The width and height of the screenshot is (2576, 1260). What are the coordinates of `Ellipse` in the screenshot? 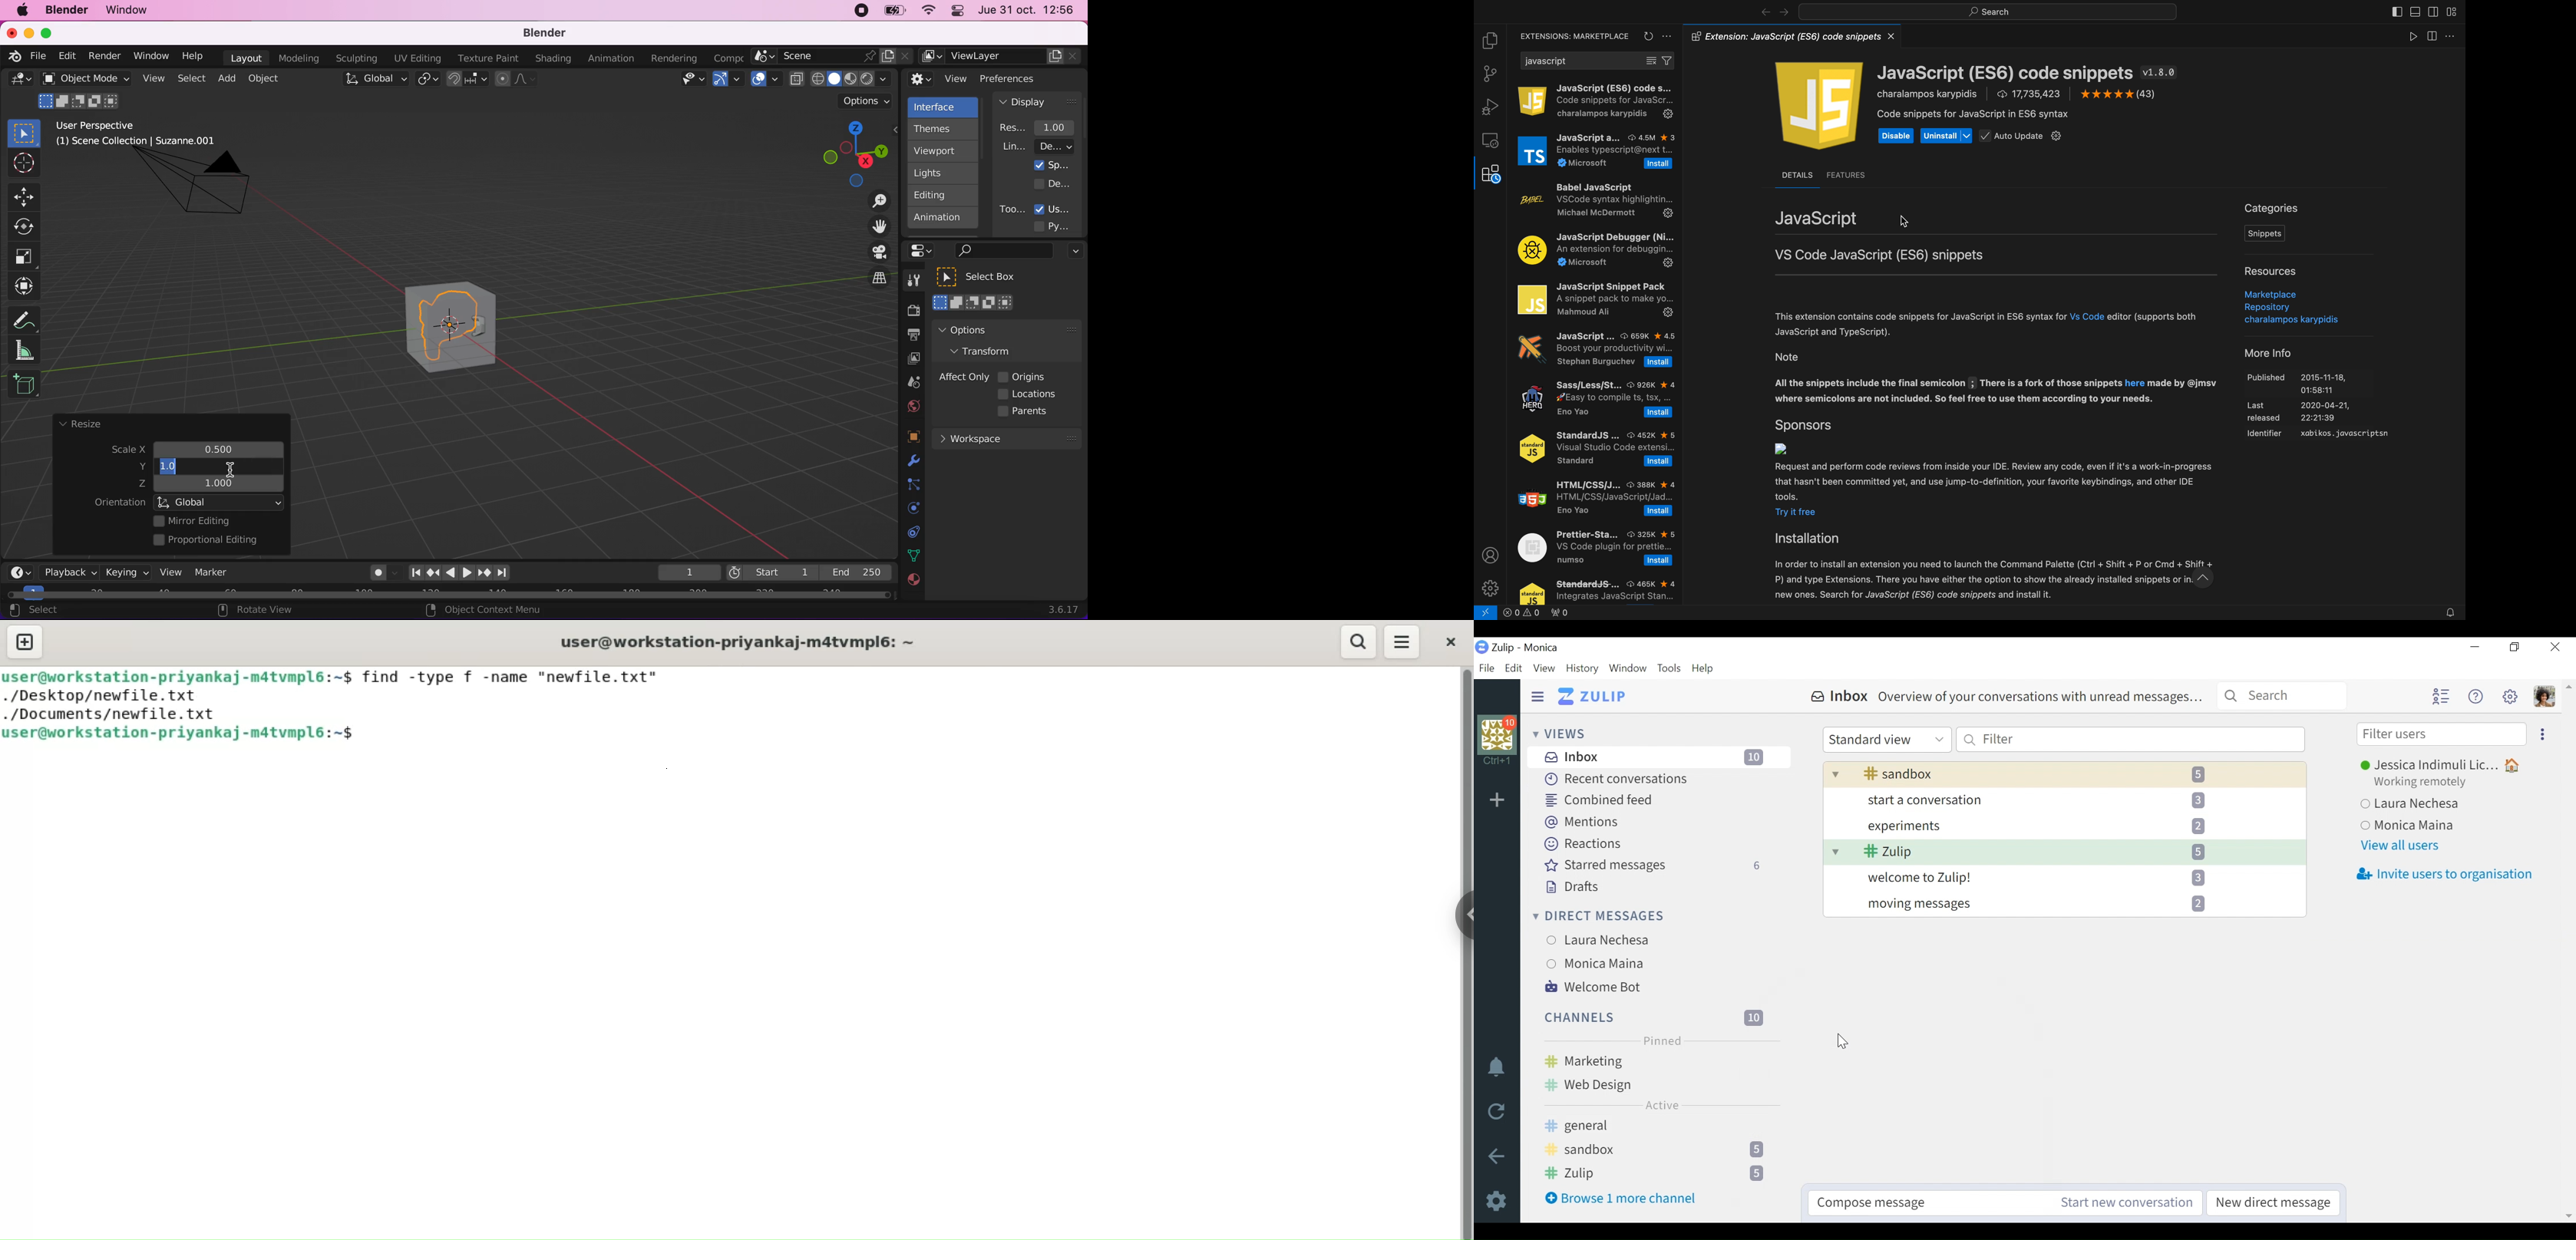 It's located at (2543, 733).